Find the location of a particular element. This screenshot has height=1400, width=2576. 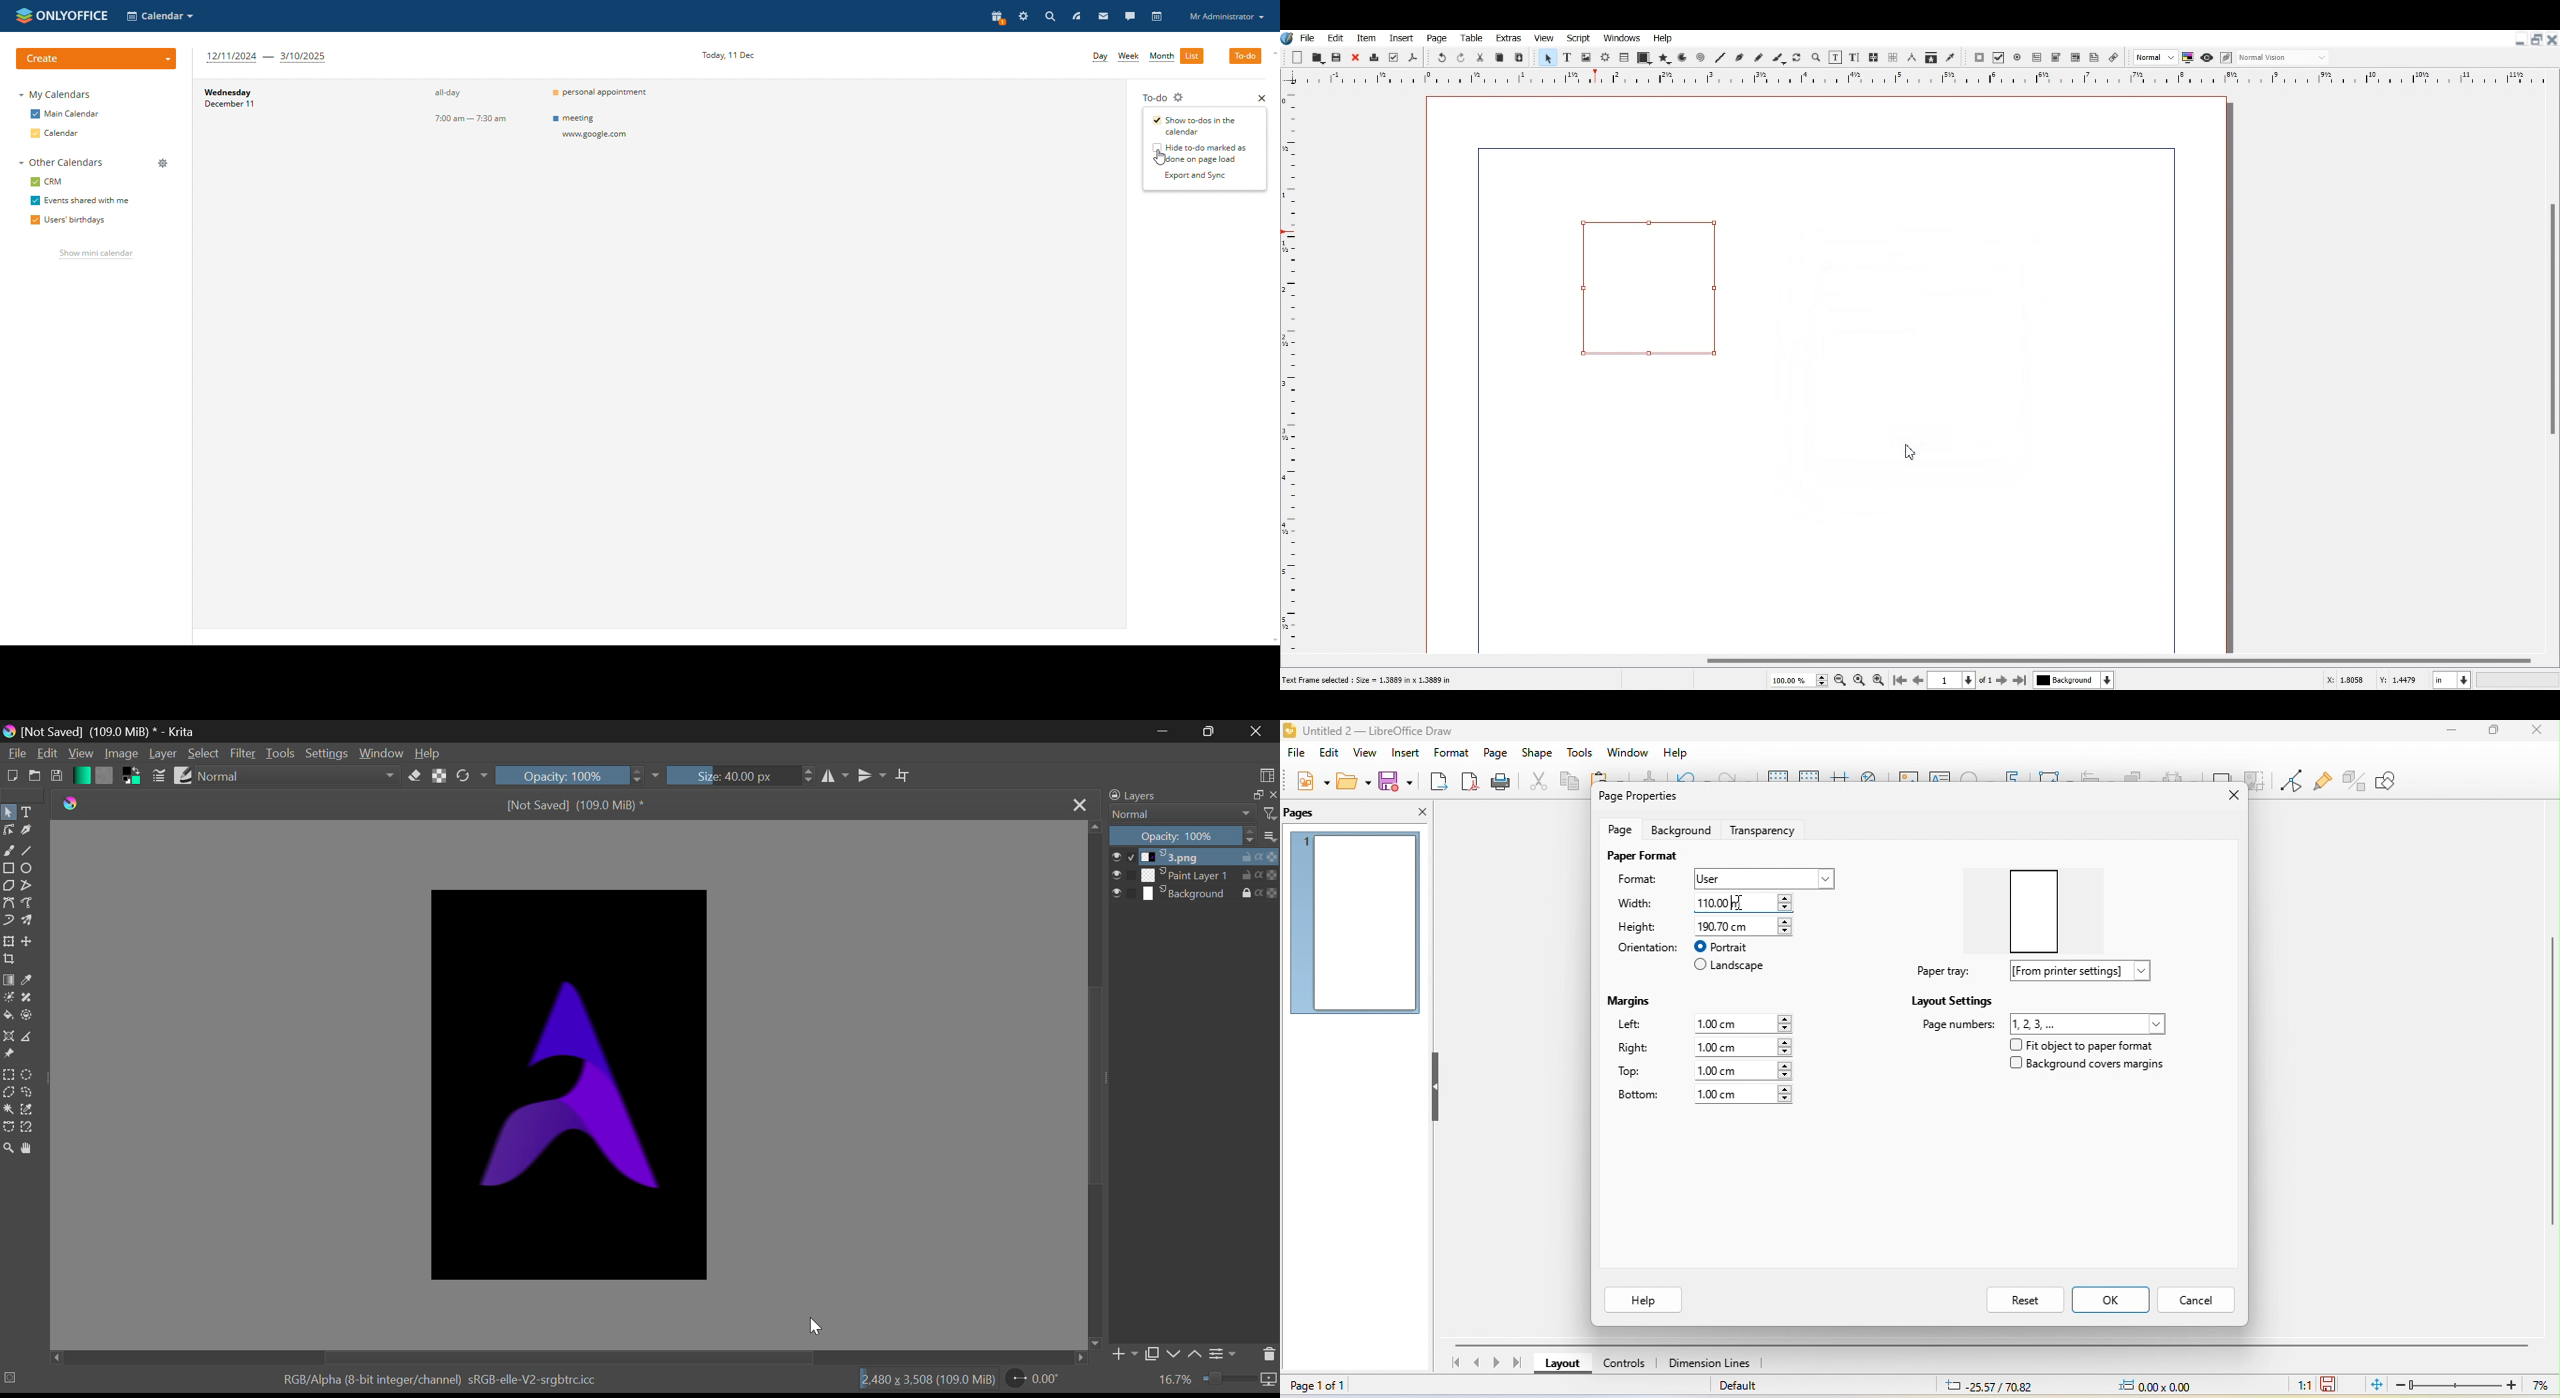

Horizontal Mirror Flip is located at coordinates (871, 775).